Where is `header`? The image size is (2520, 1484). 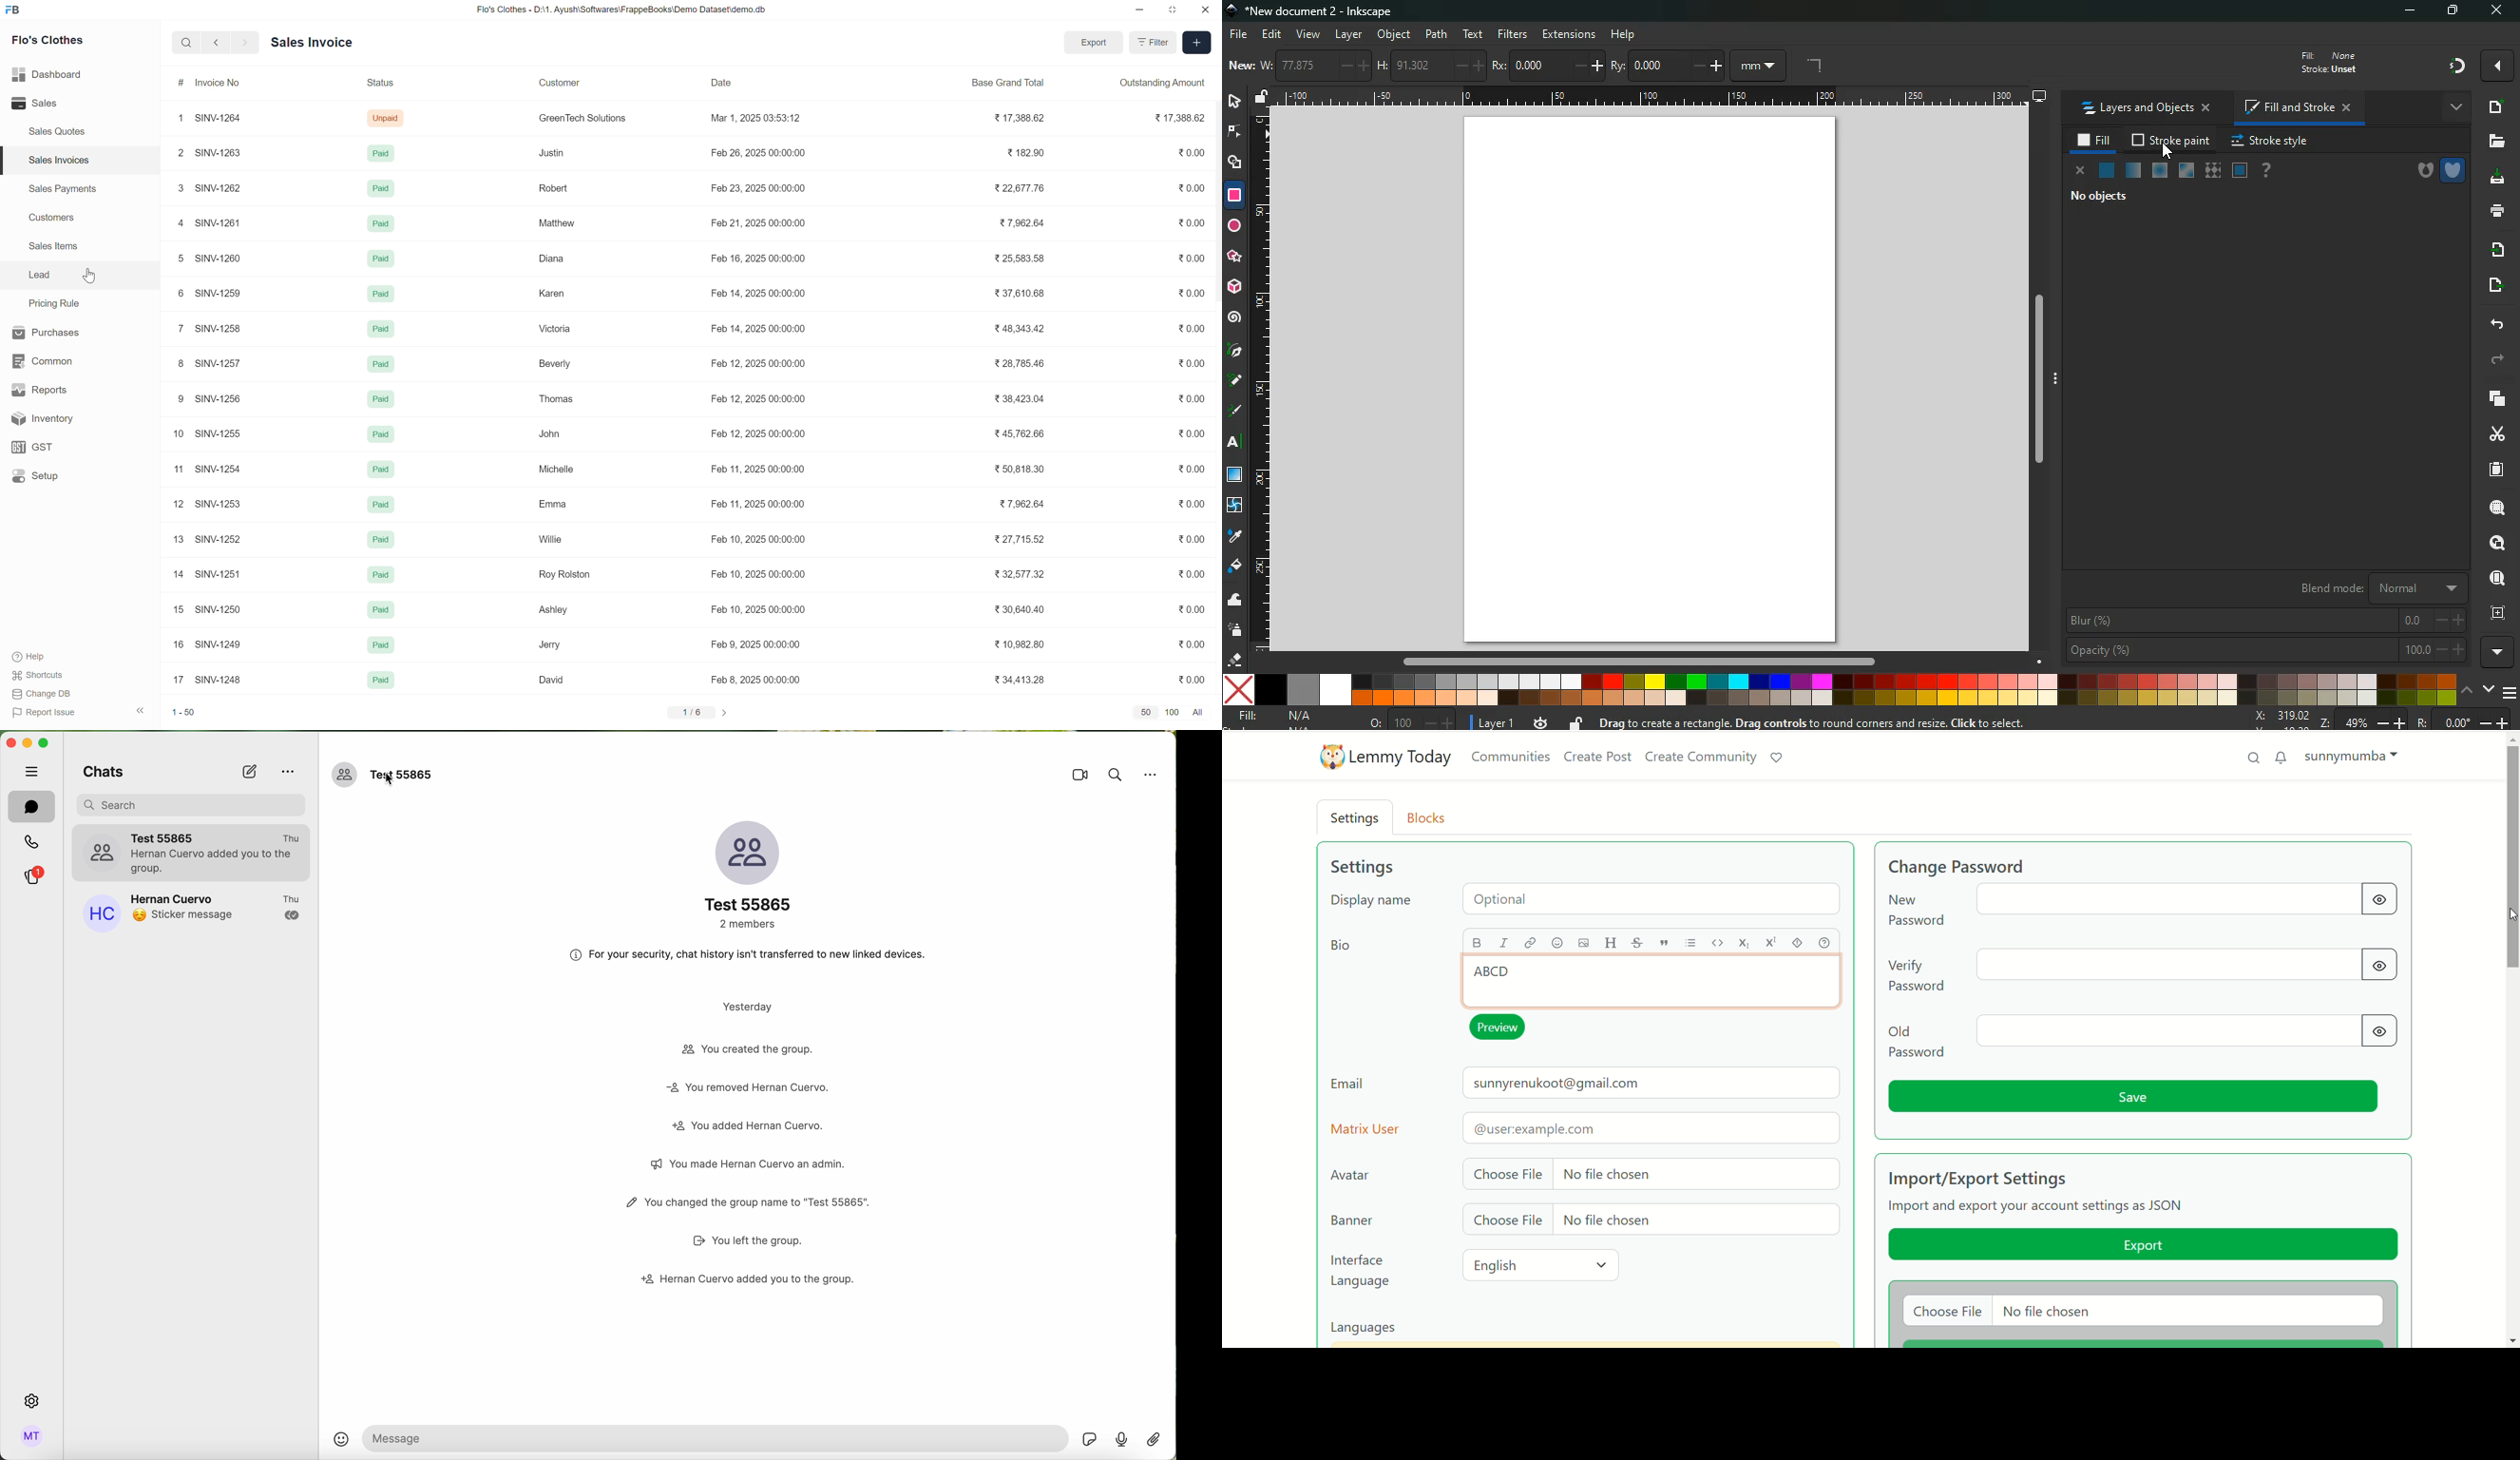 header is located at coordinates (1610, 943).